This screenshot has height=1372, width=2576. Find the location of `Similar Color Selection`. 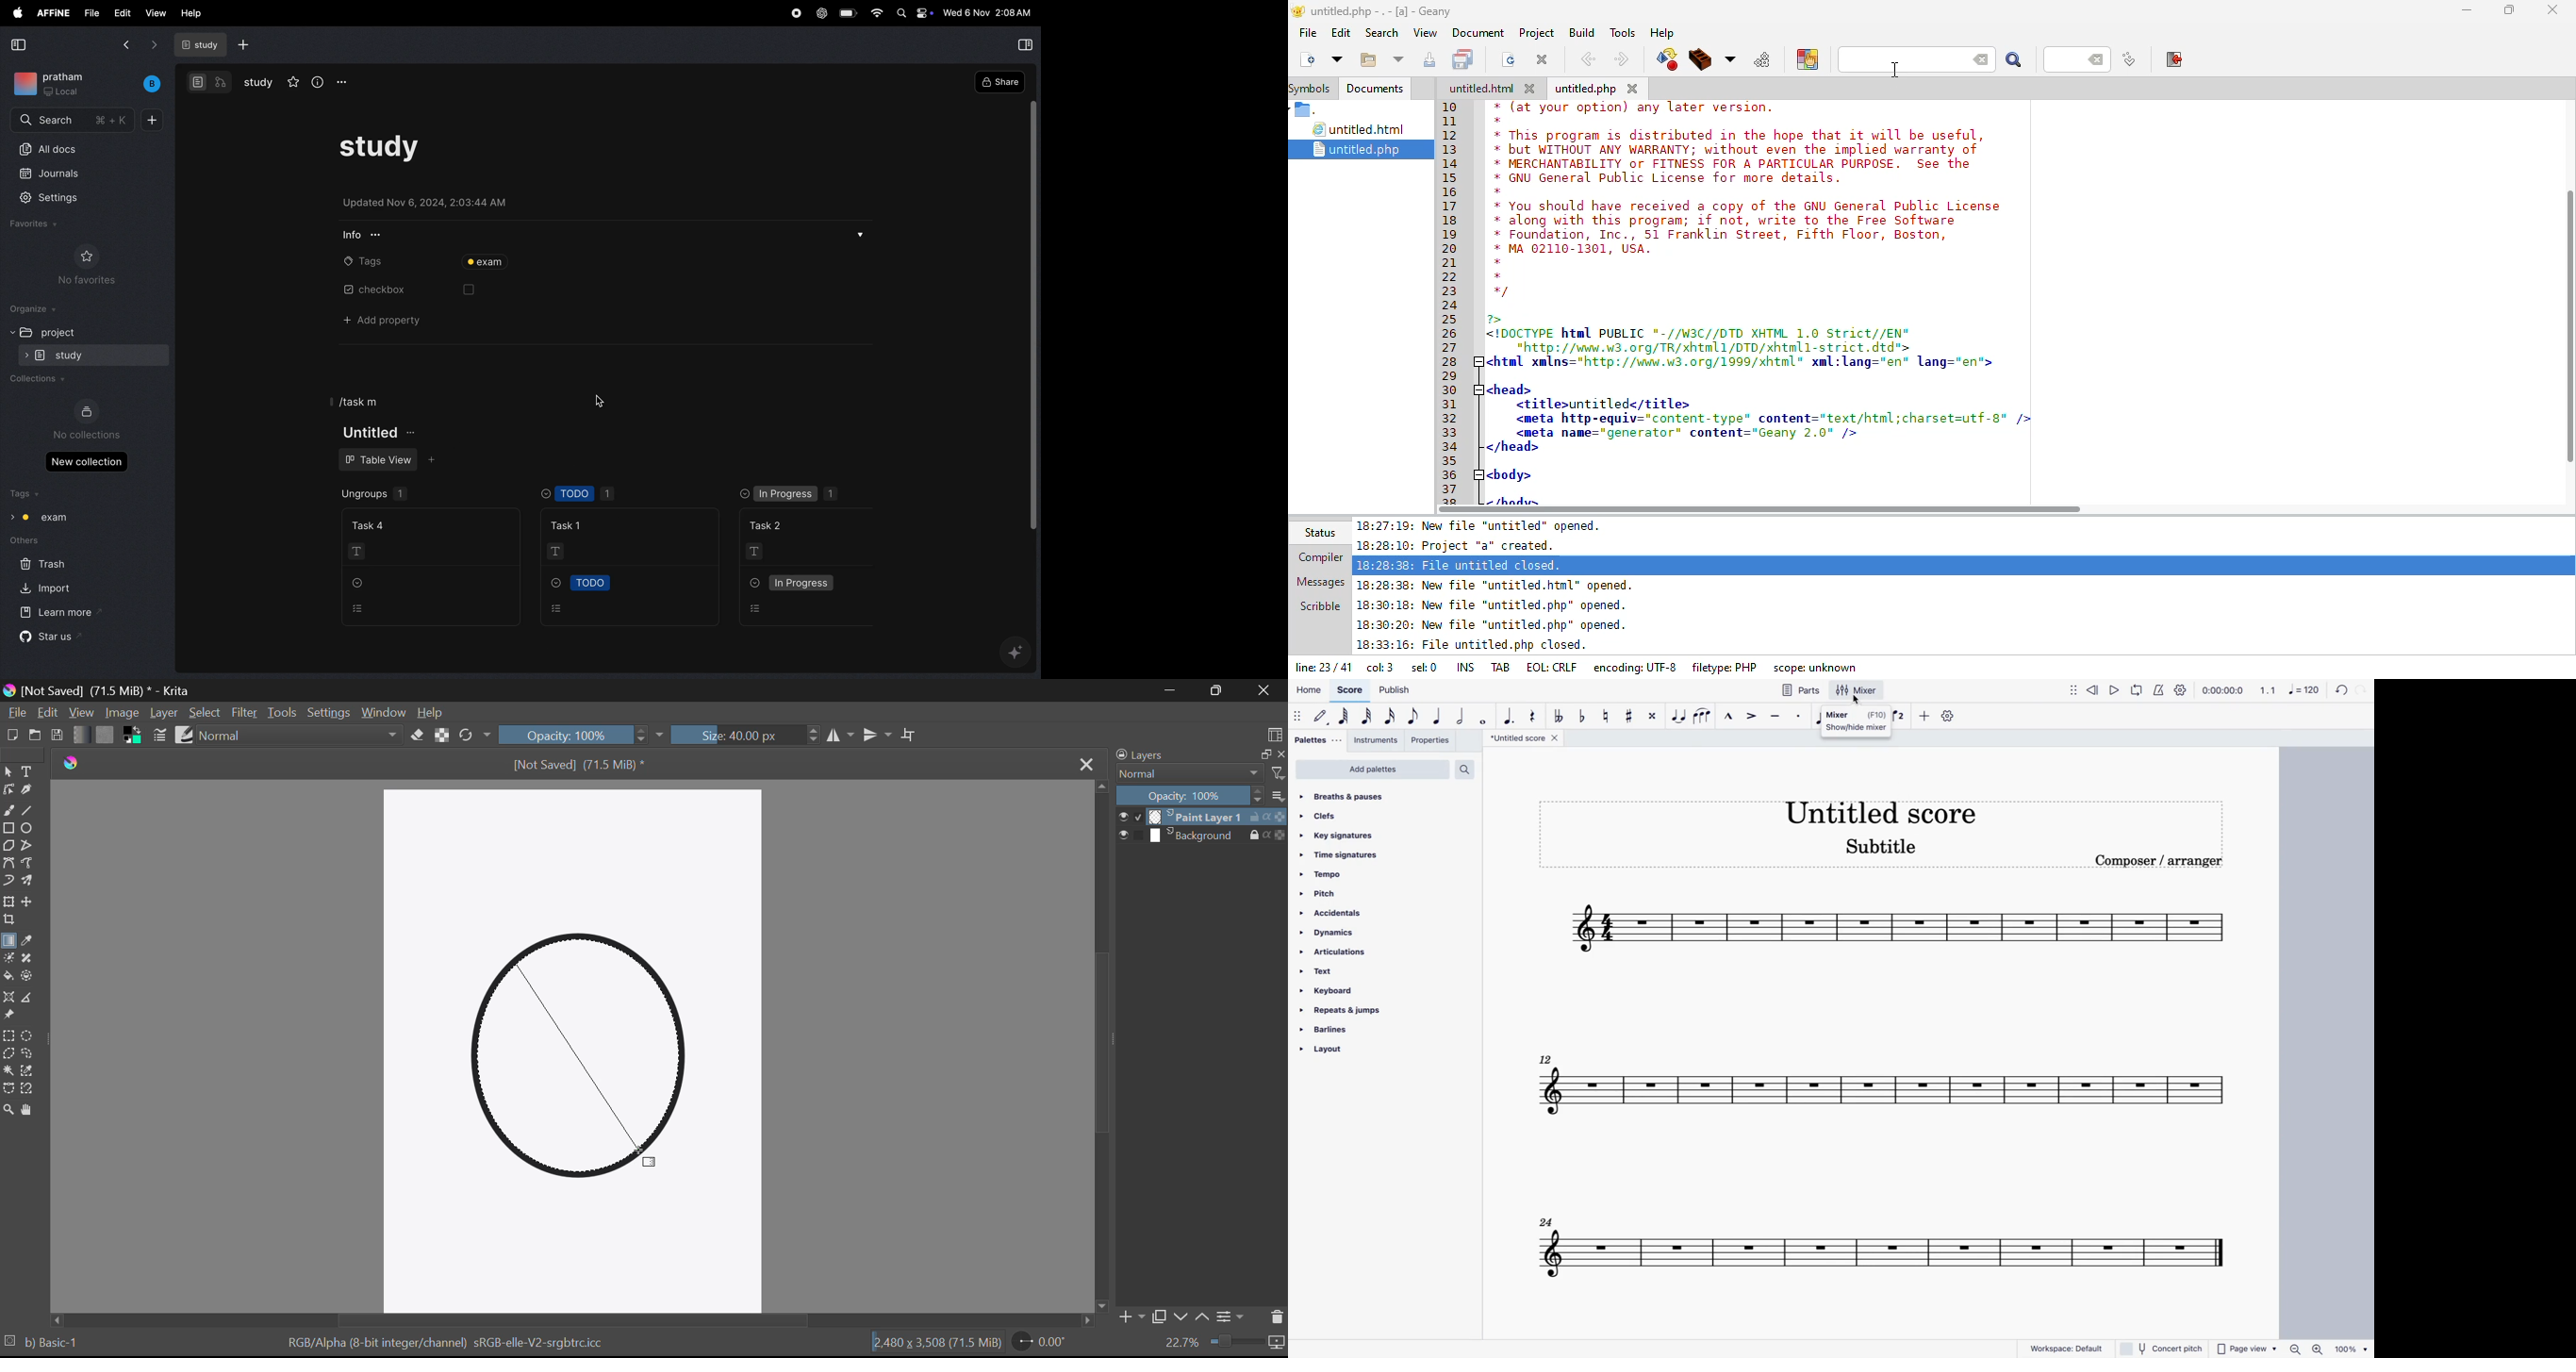

Similar Color Selection is located at coordinates (33, 1070).